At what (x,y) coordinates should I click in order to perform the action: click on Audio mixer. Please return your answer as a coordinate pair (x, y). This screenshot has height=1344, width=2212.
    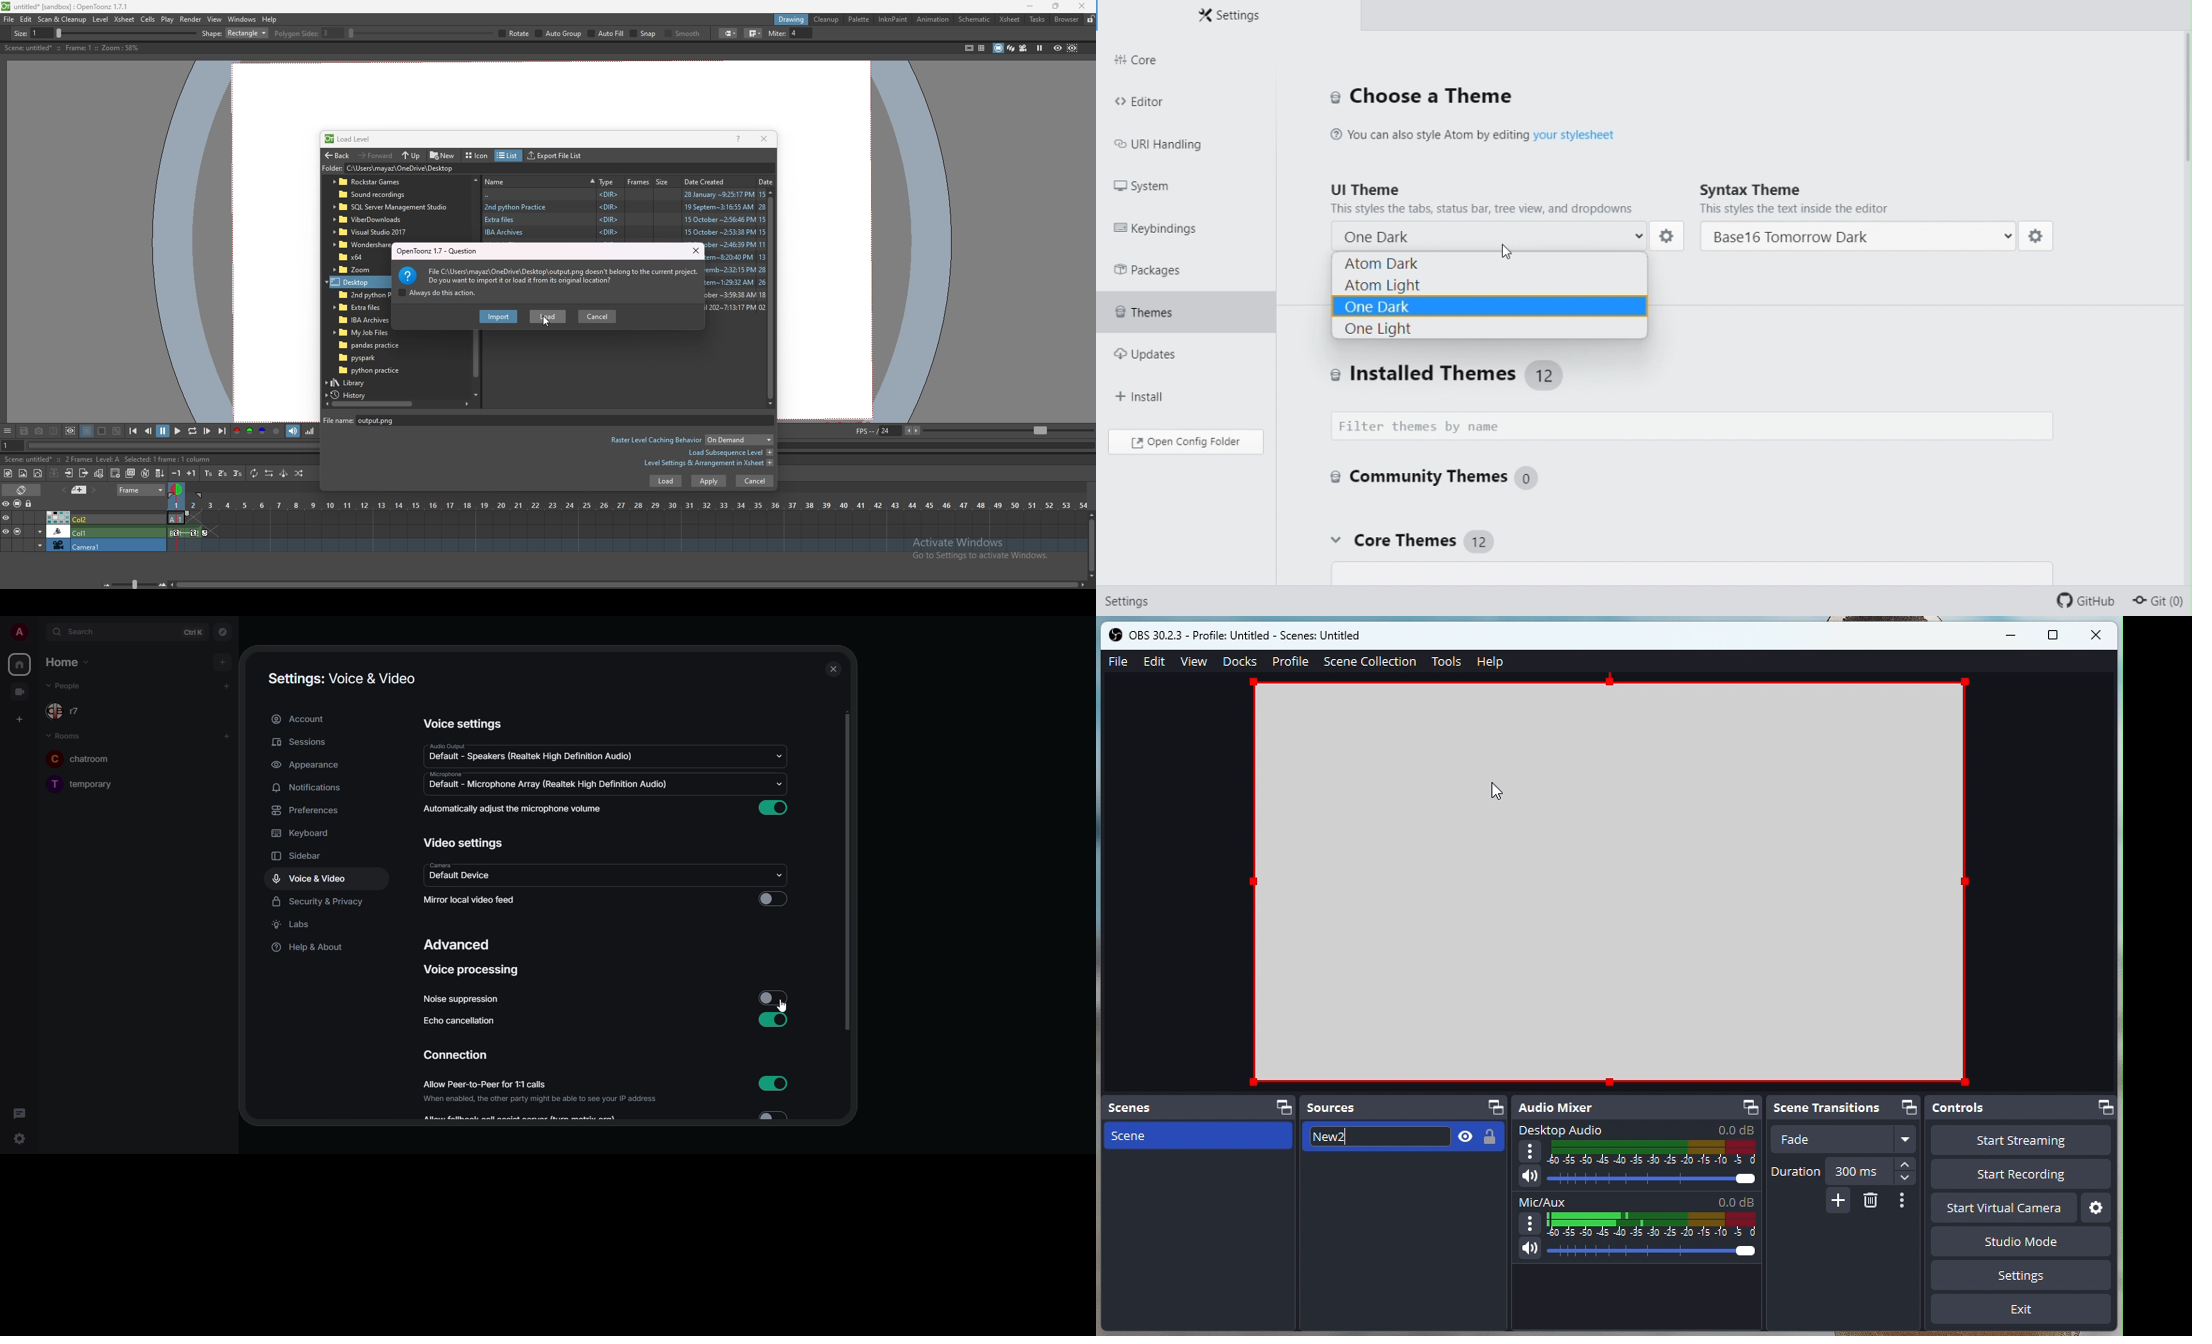
    Looking at the image, I should click on (1638, 1108).